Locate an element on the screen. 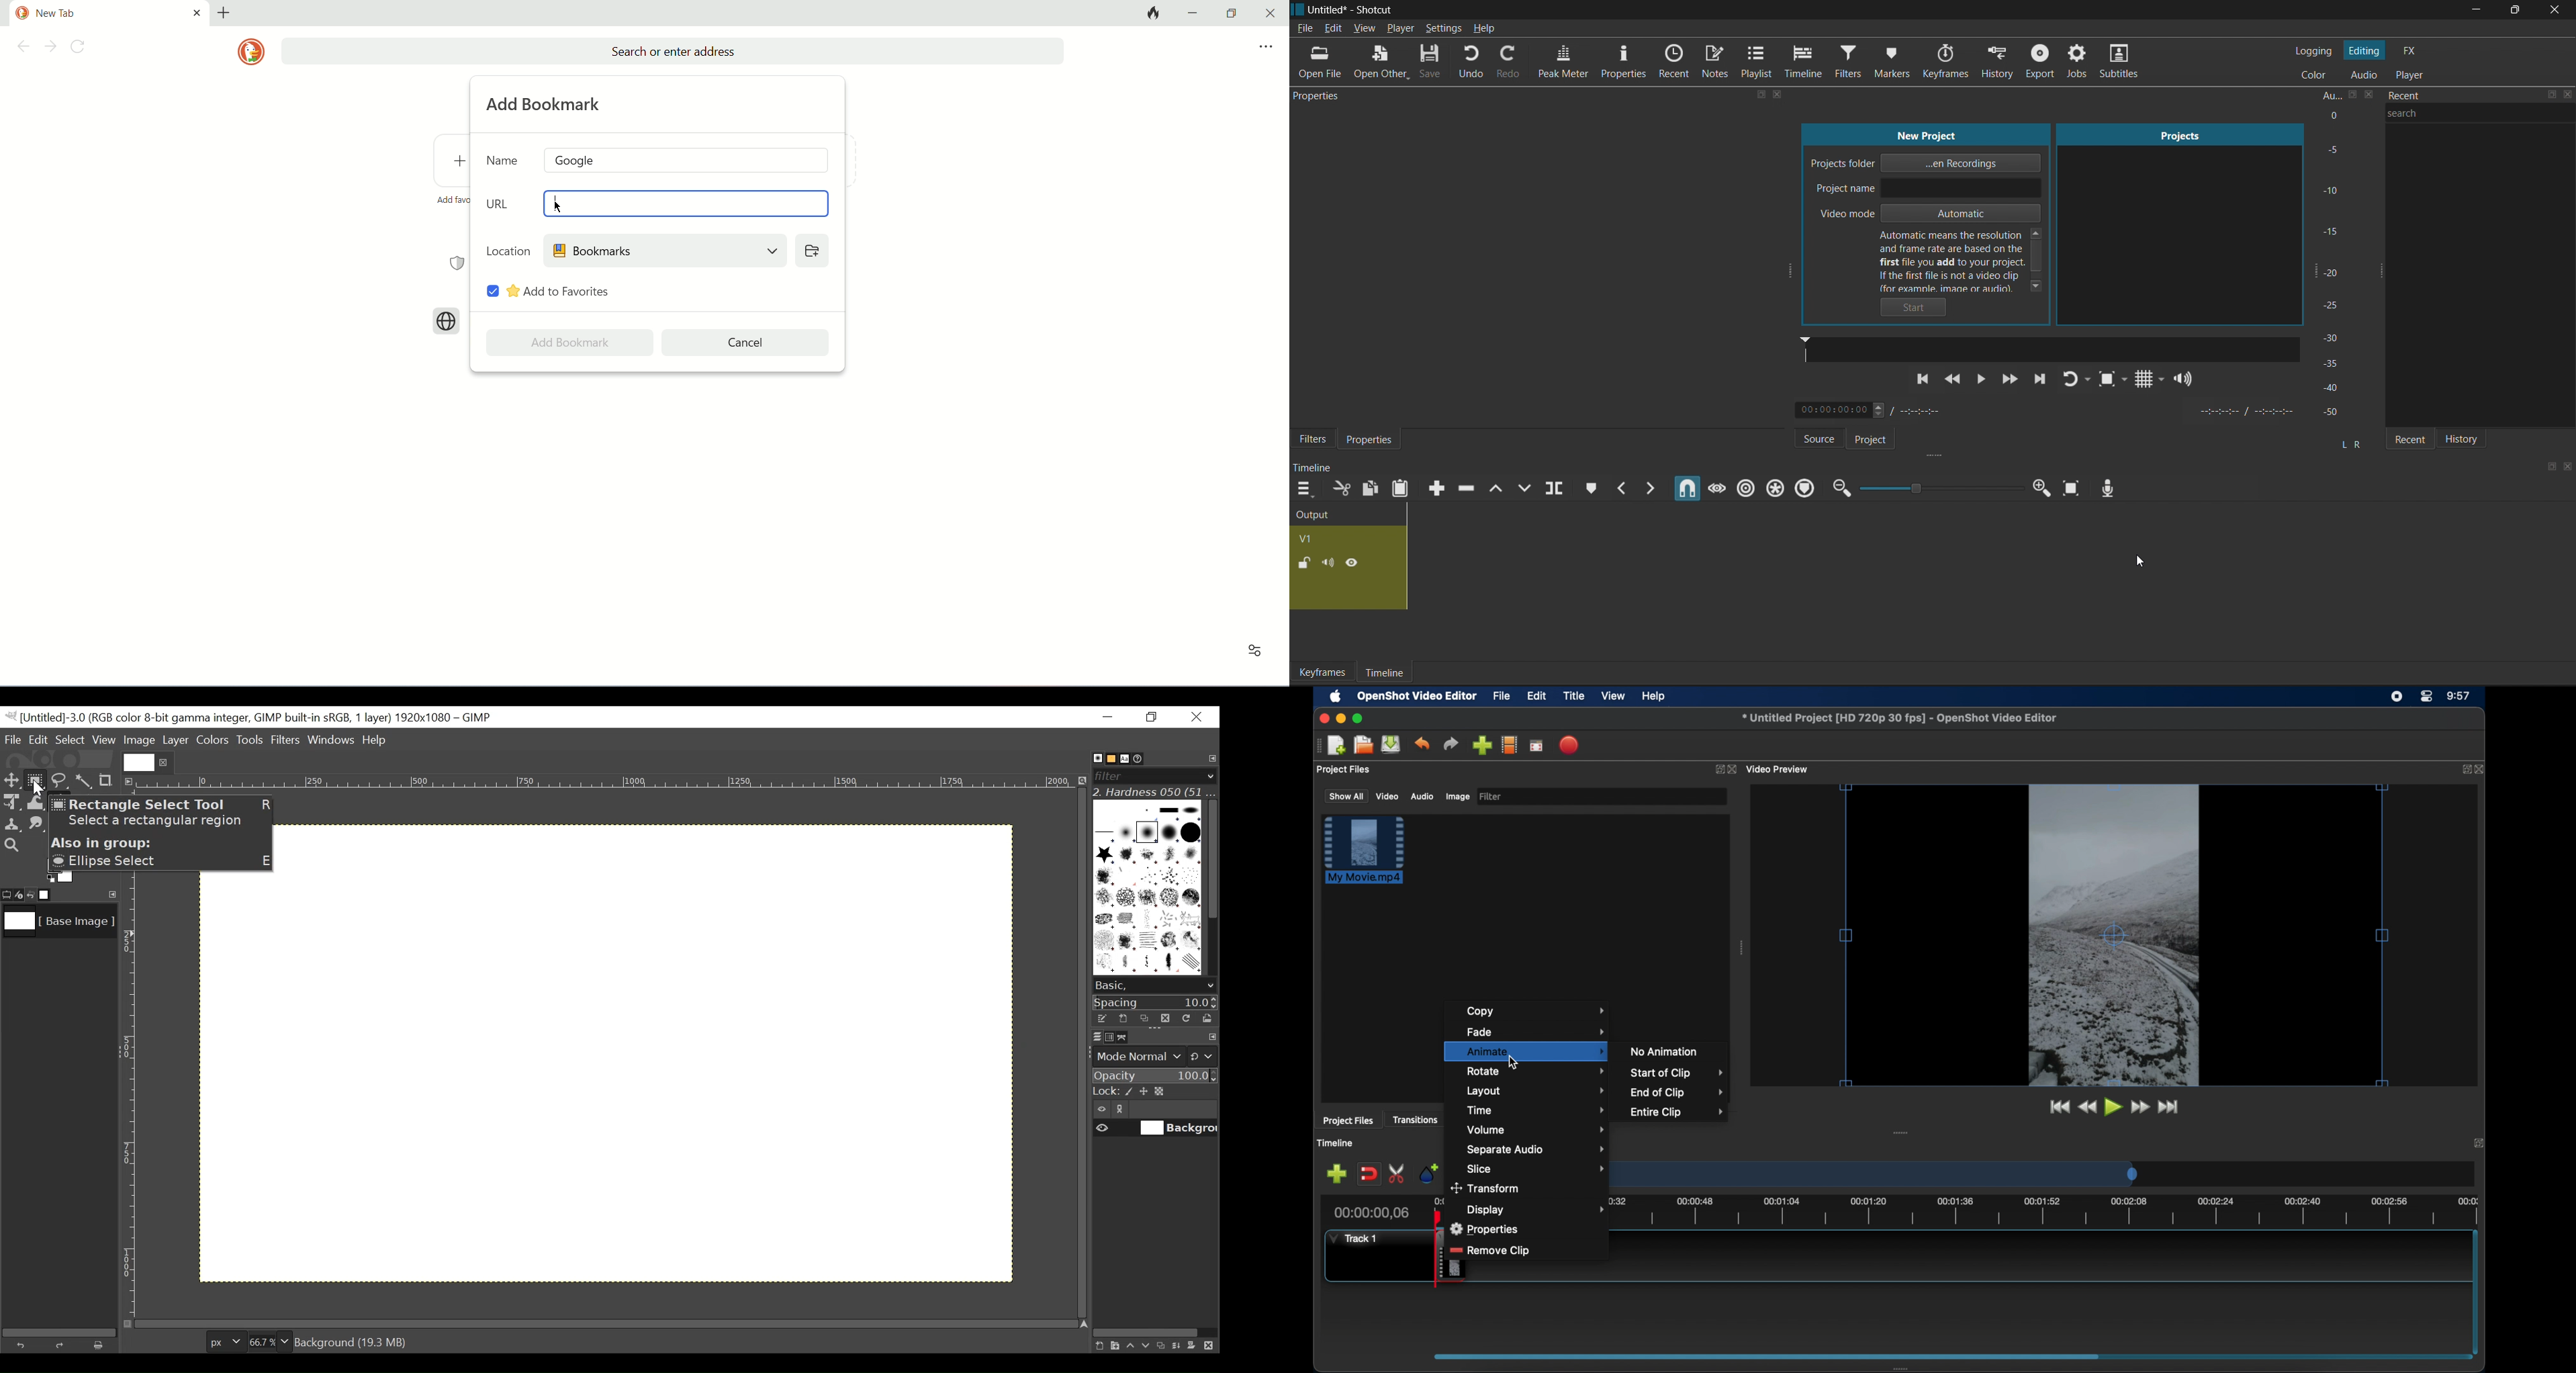 The image size is (2576, 1400). File is located at coordinates (14, 739).